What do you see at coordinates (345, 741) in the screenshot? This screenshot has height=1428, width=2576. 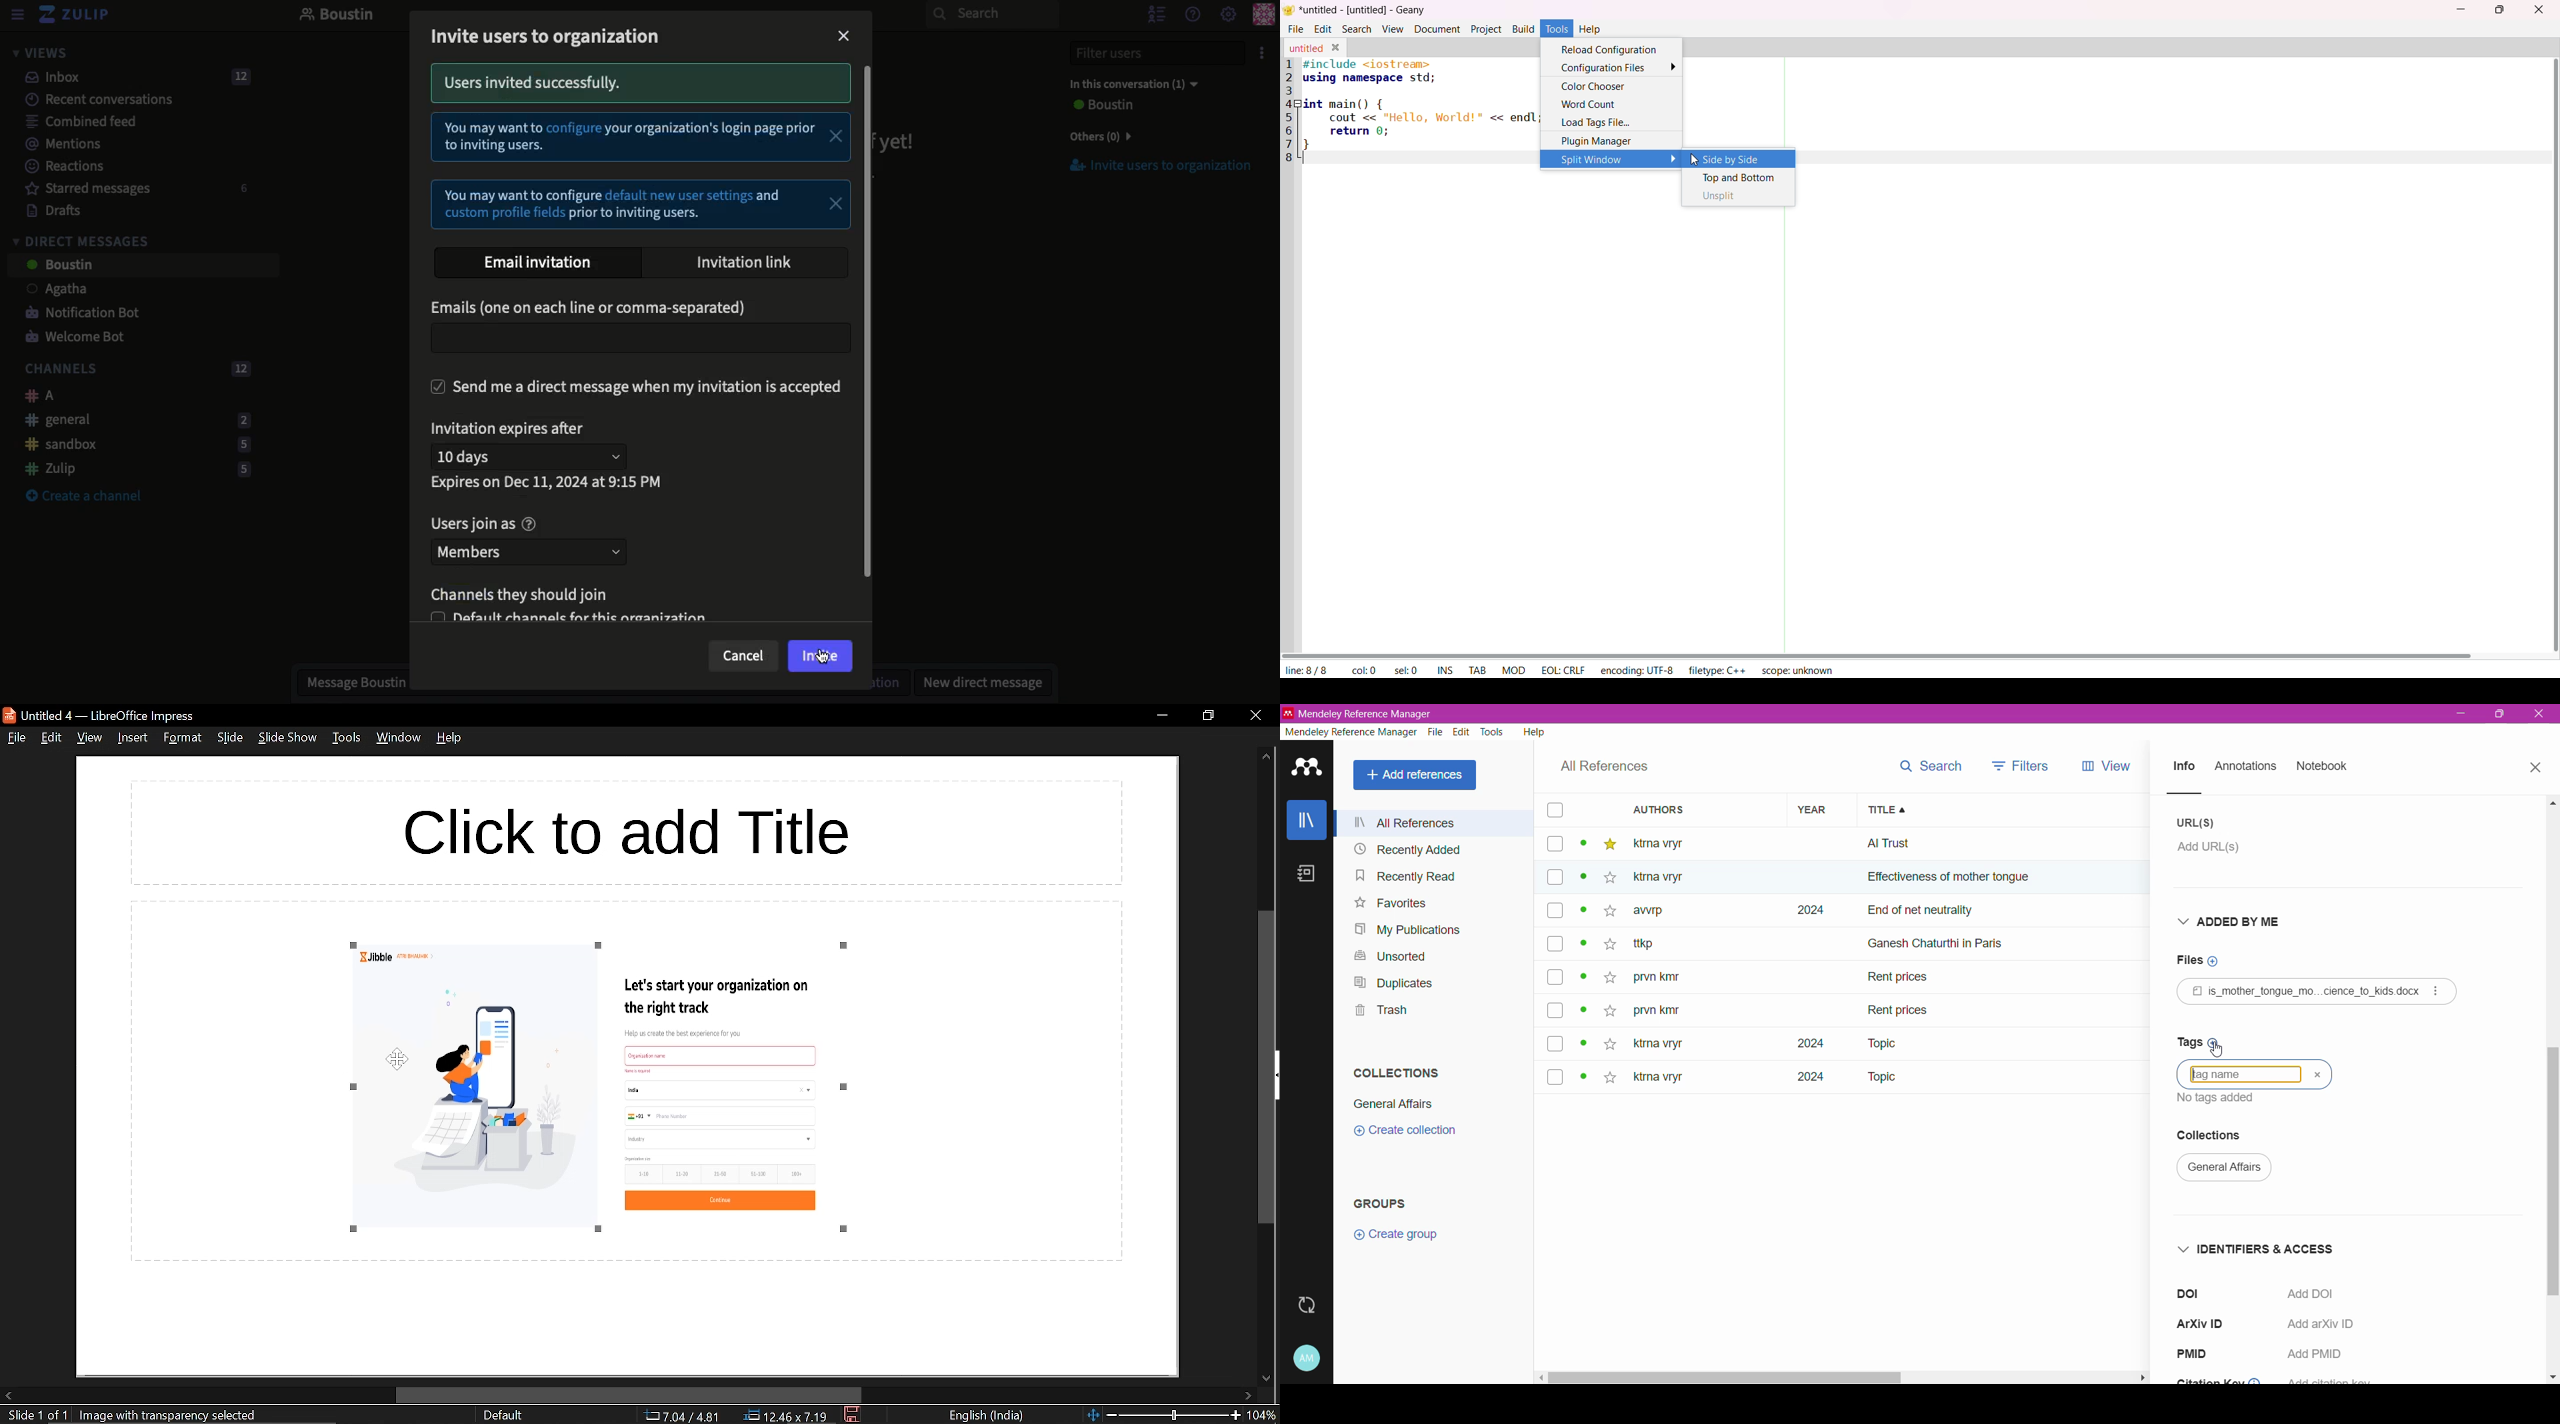 I see `tools` at bounding box center [345, 741].